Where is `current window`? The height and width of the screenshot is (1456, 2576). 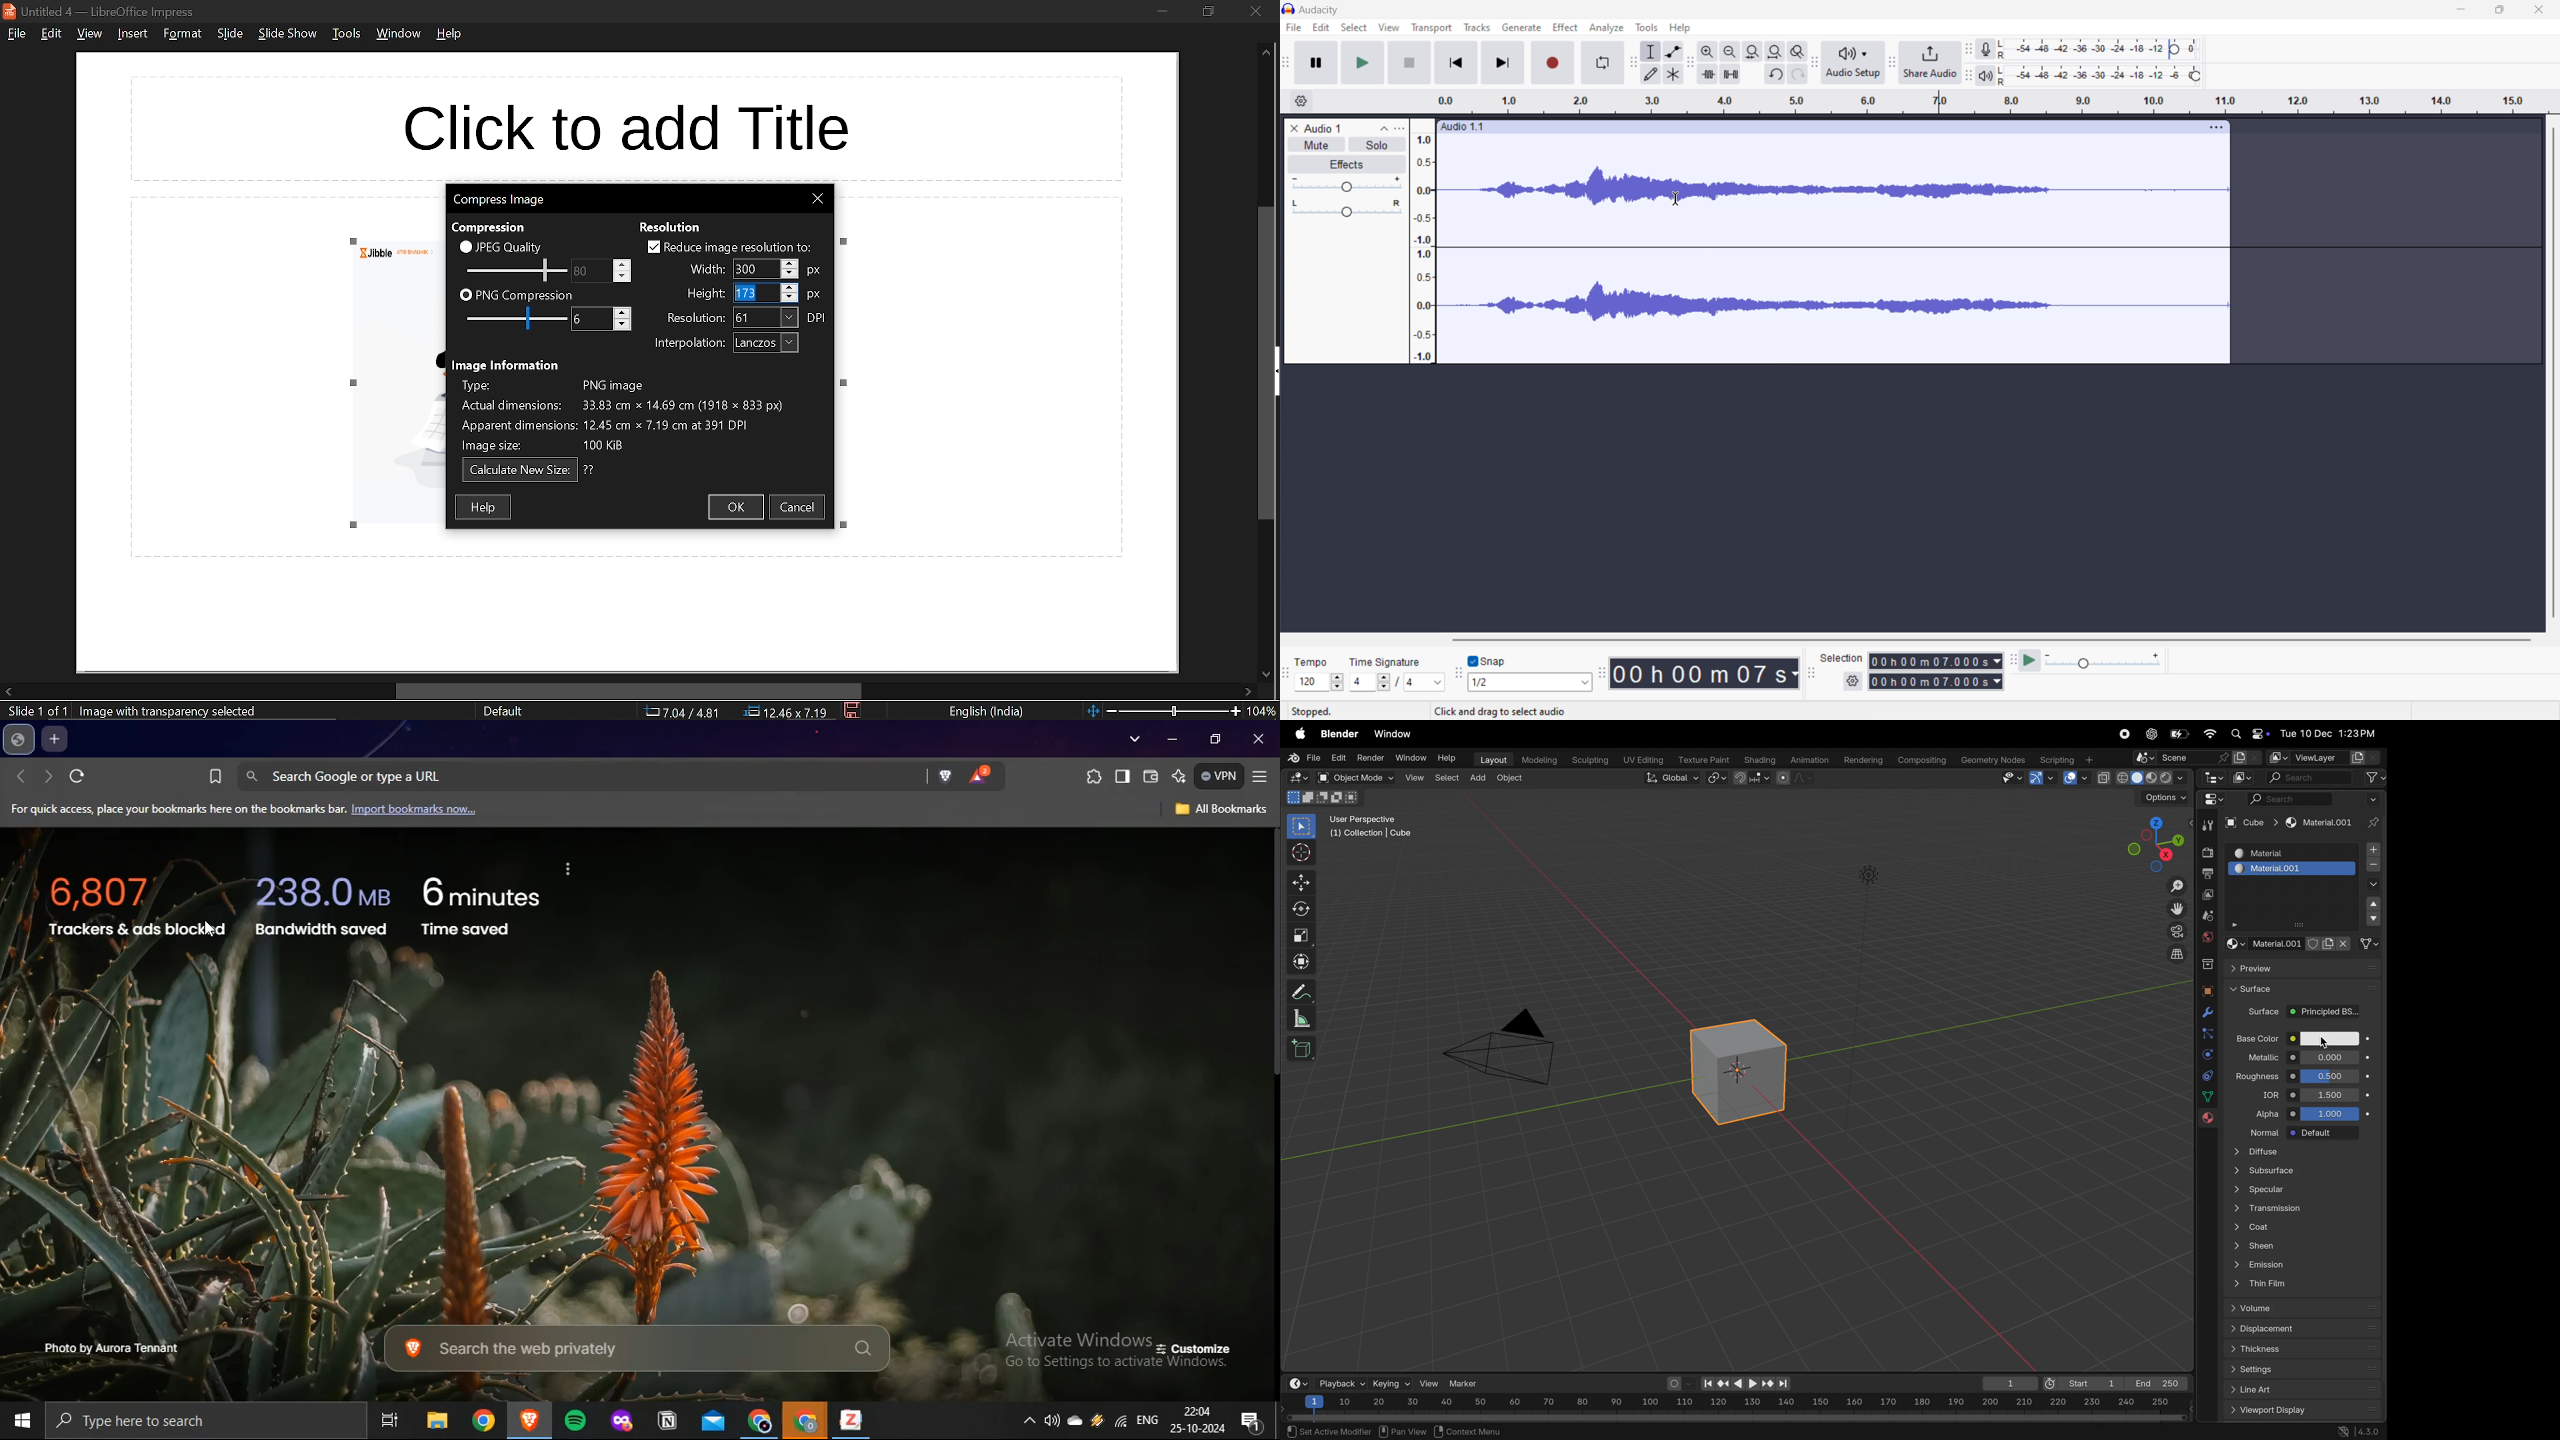
current window is located at coordinates (500, 200).